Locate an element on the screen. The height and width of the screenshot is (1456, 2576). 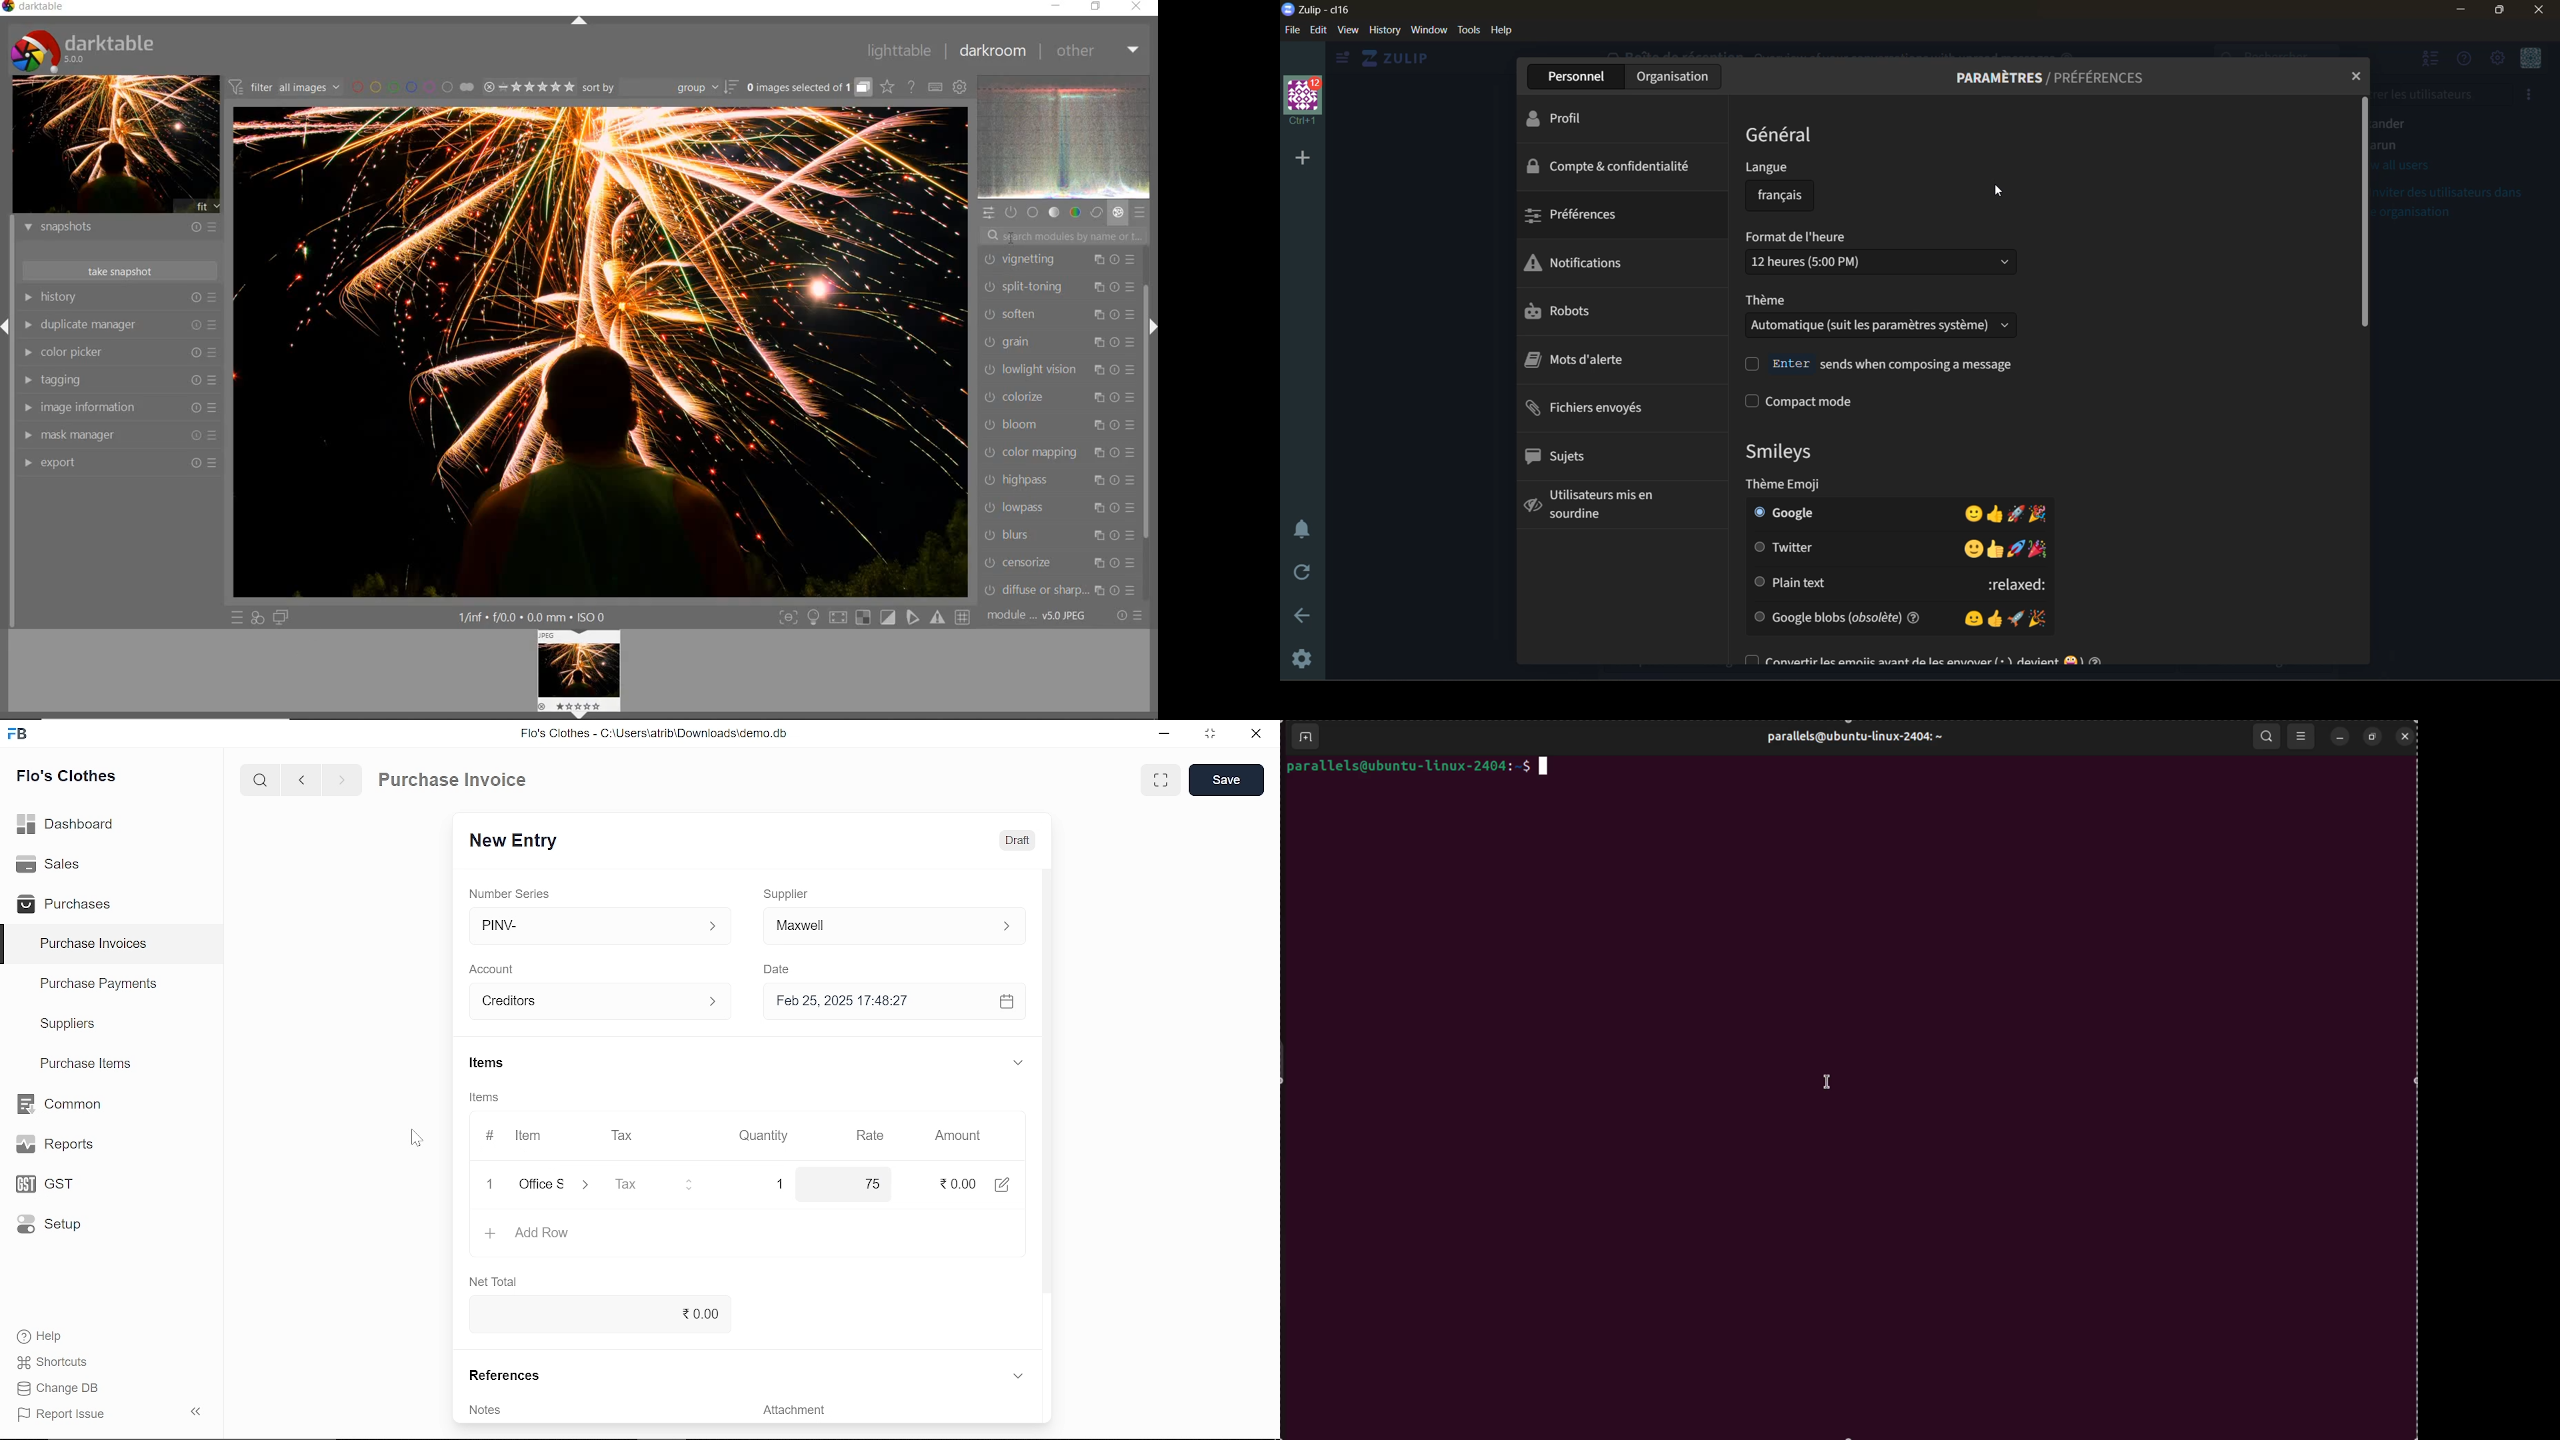
view is located at coordinates (1350, 31).